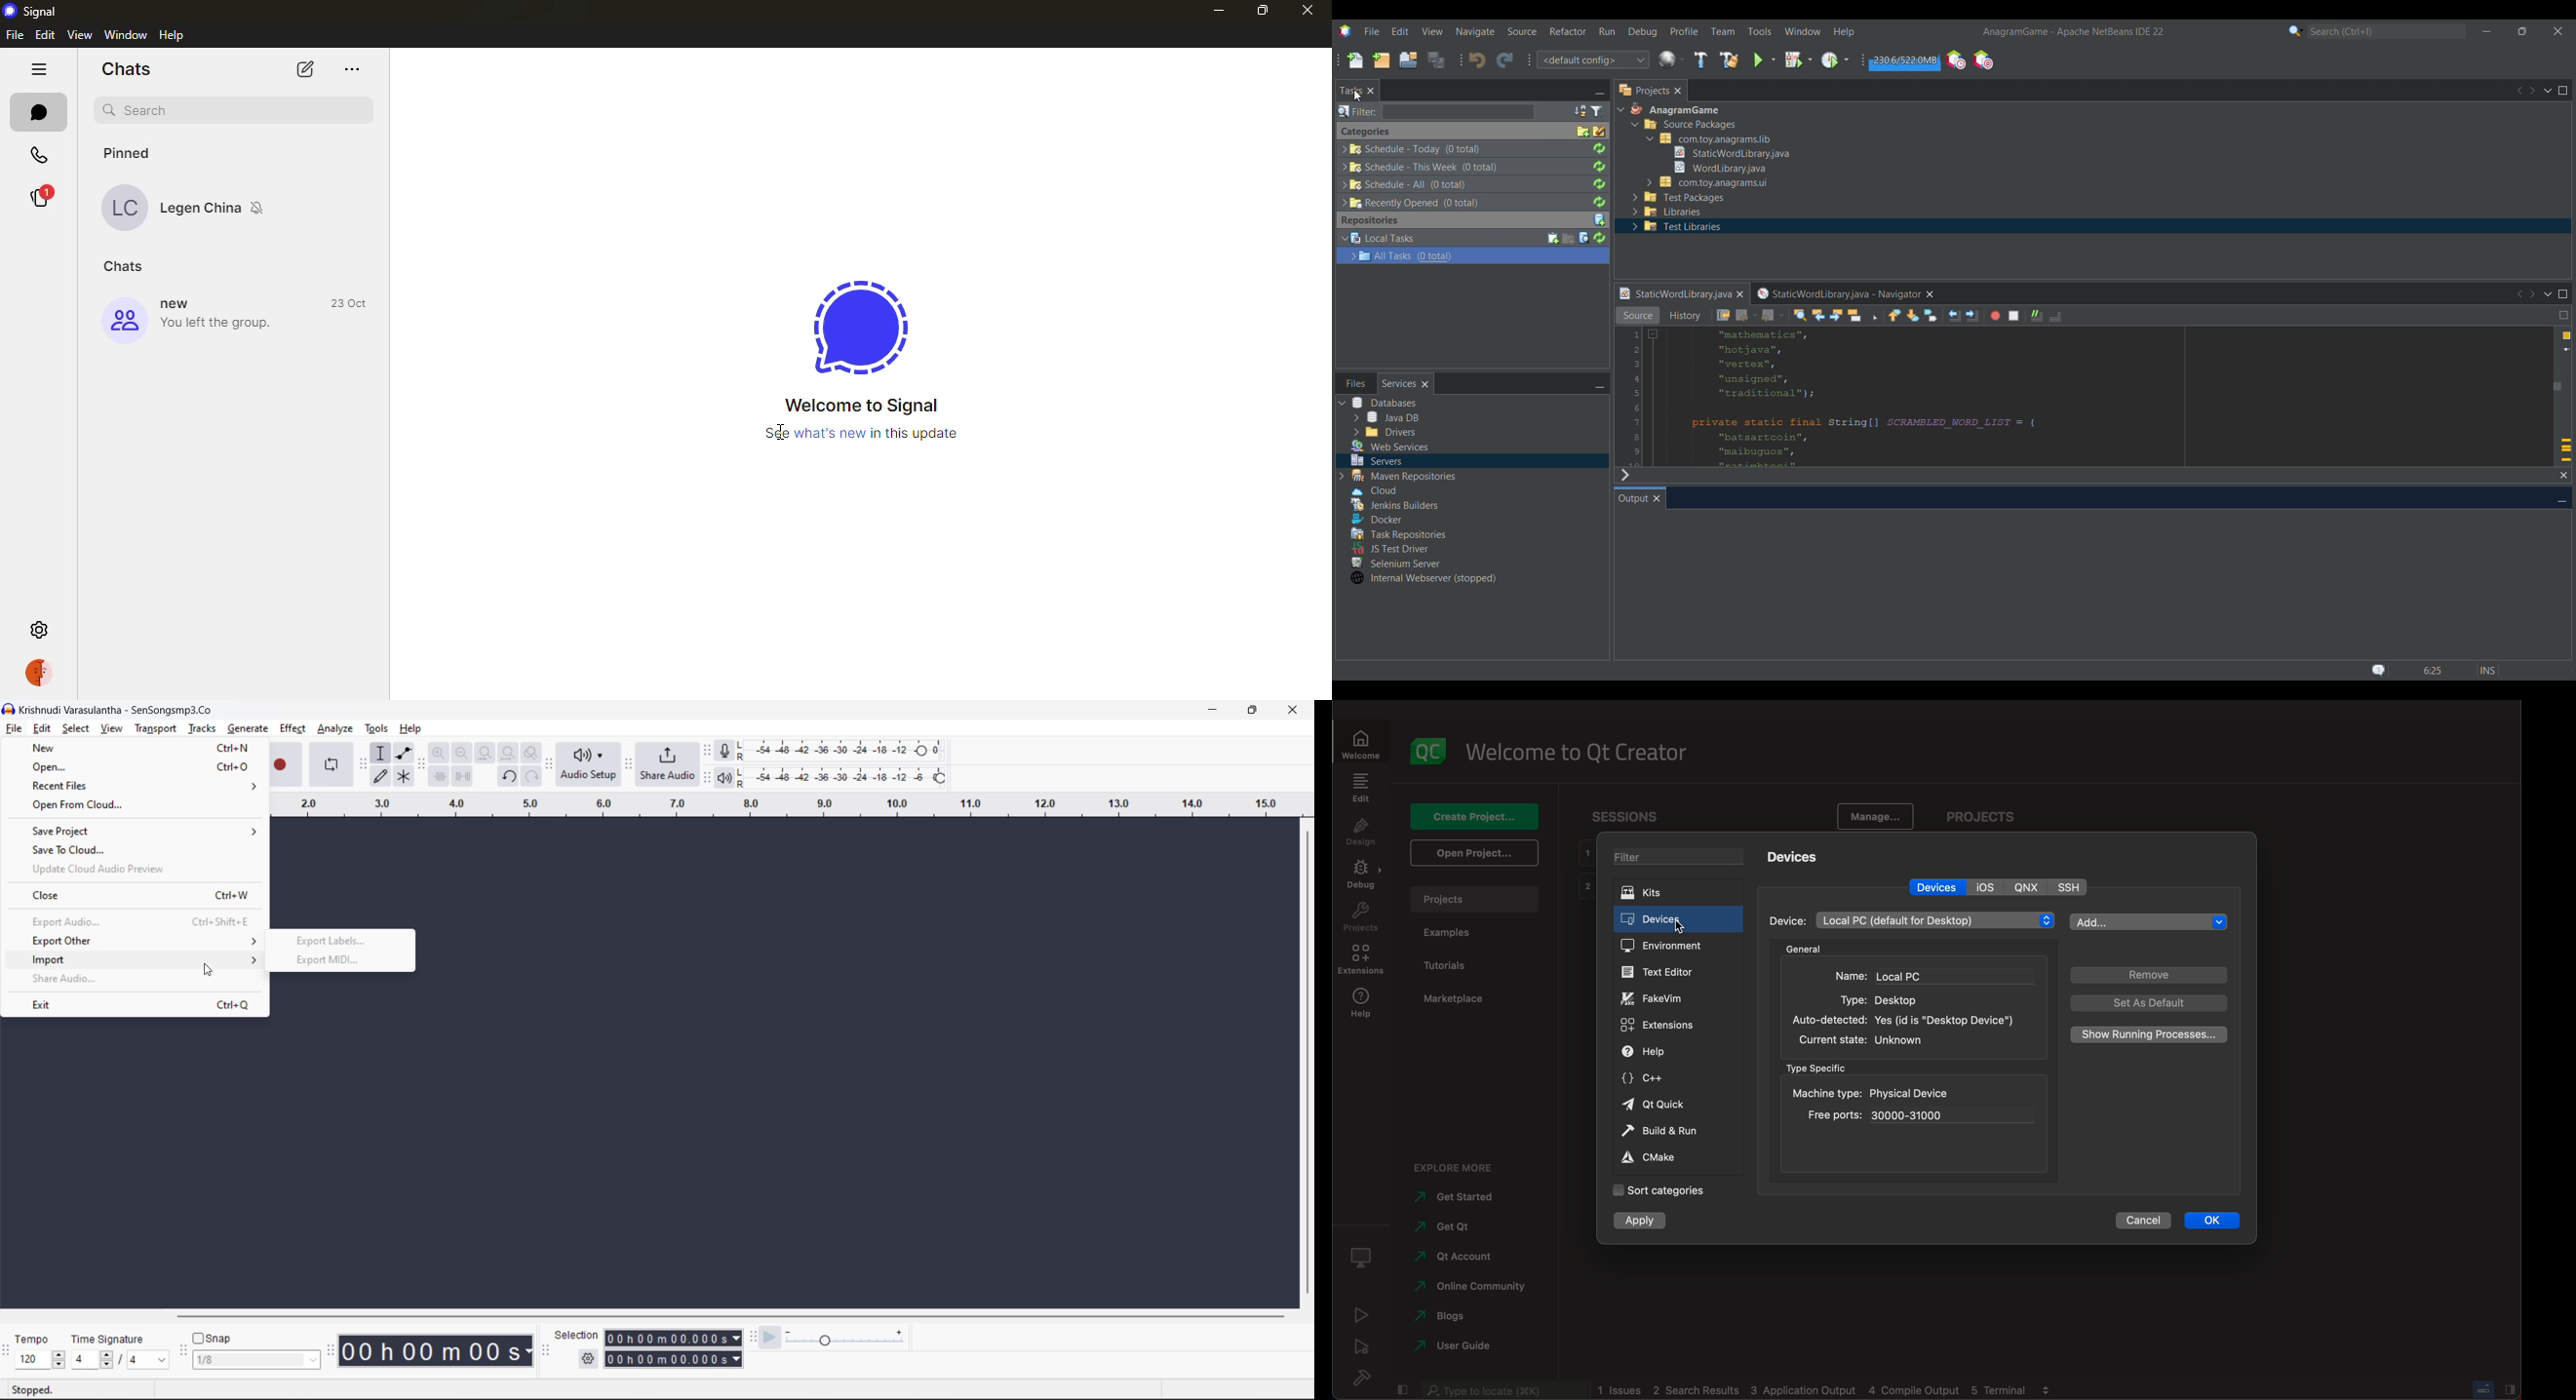  Describe the element at coordinates (1909, 1009) in the screenshot. I see `Name: Local PC Type: Desktop Auto-detected: Yes (id is "Desktop Device") Current state: Unknown` at that location.